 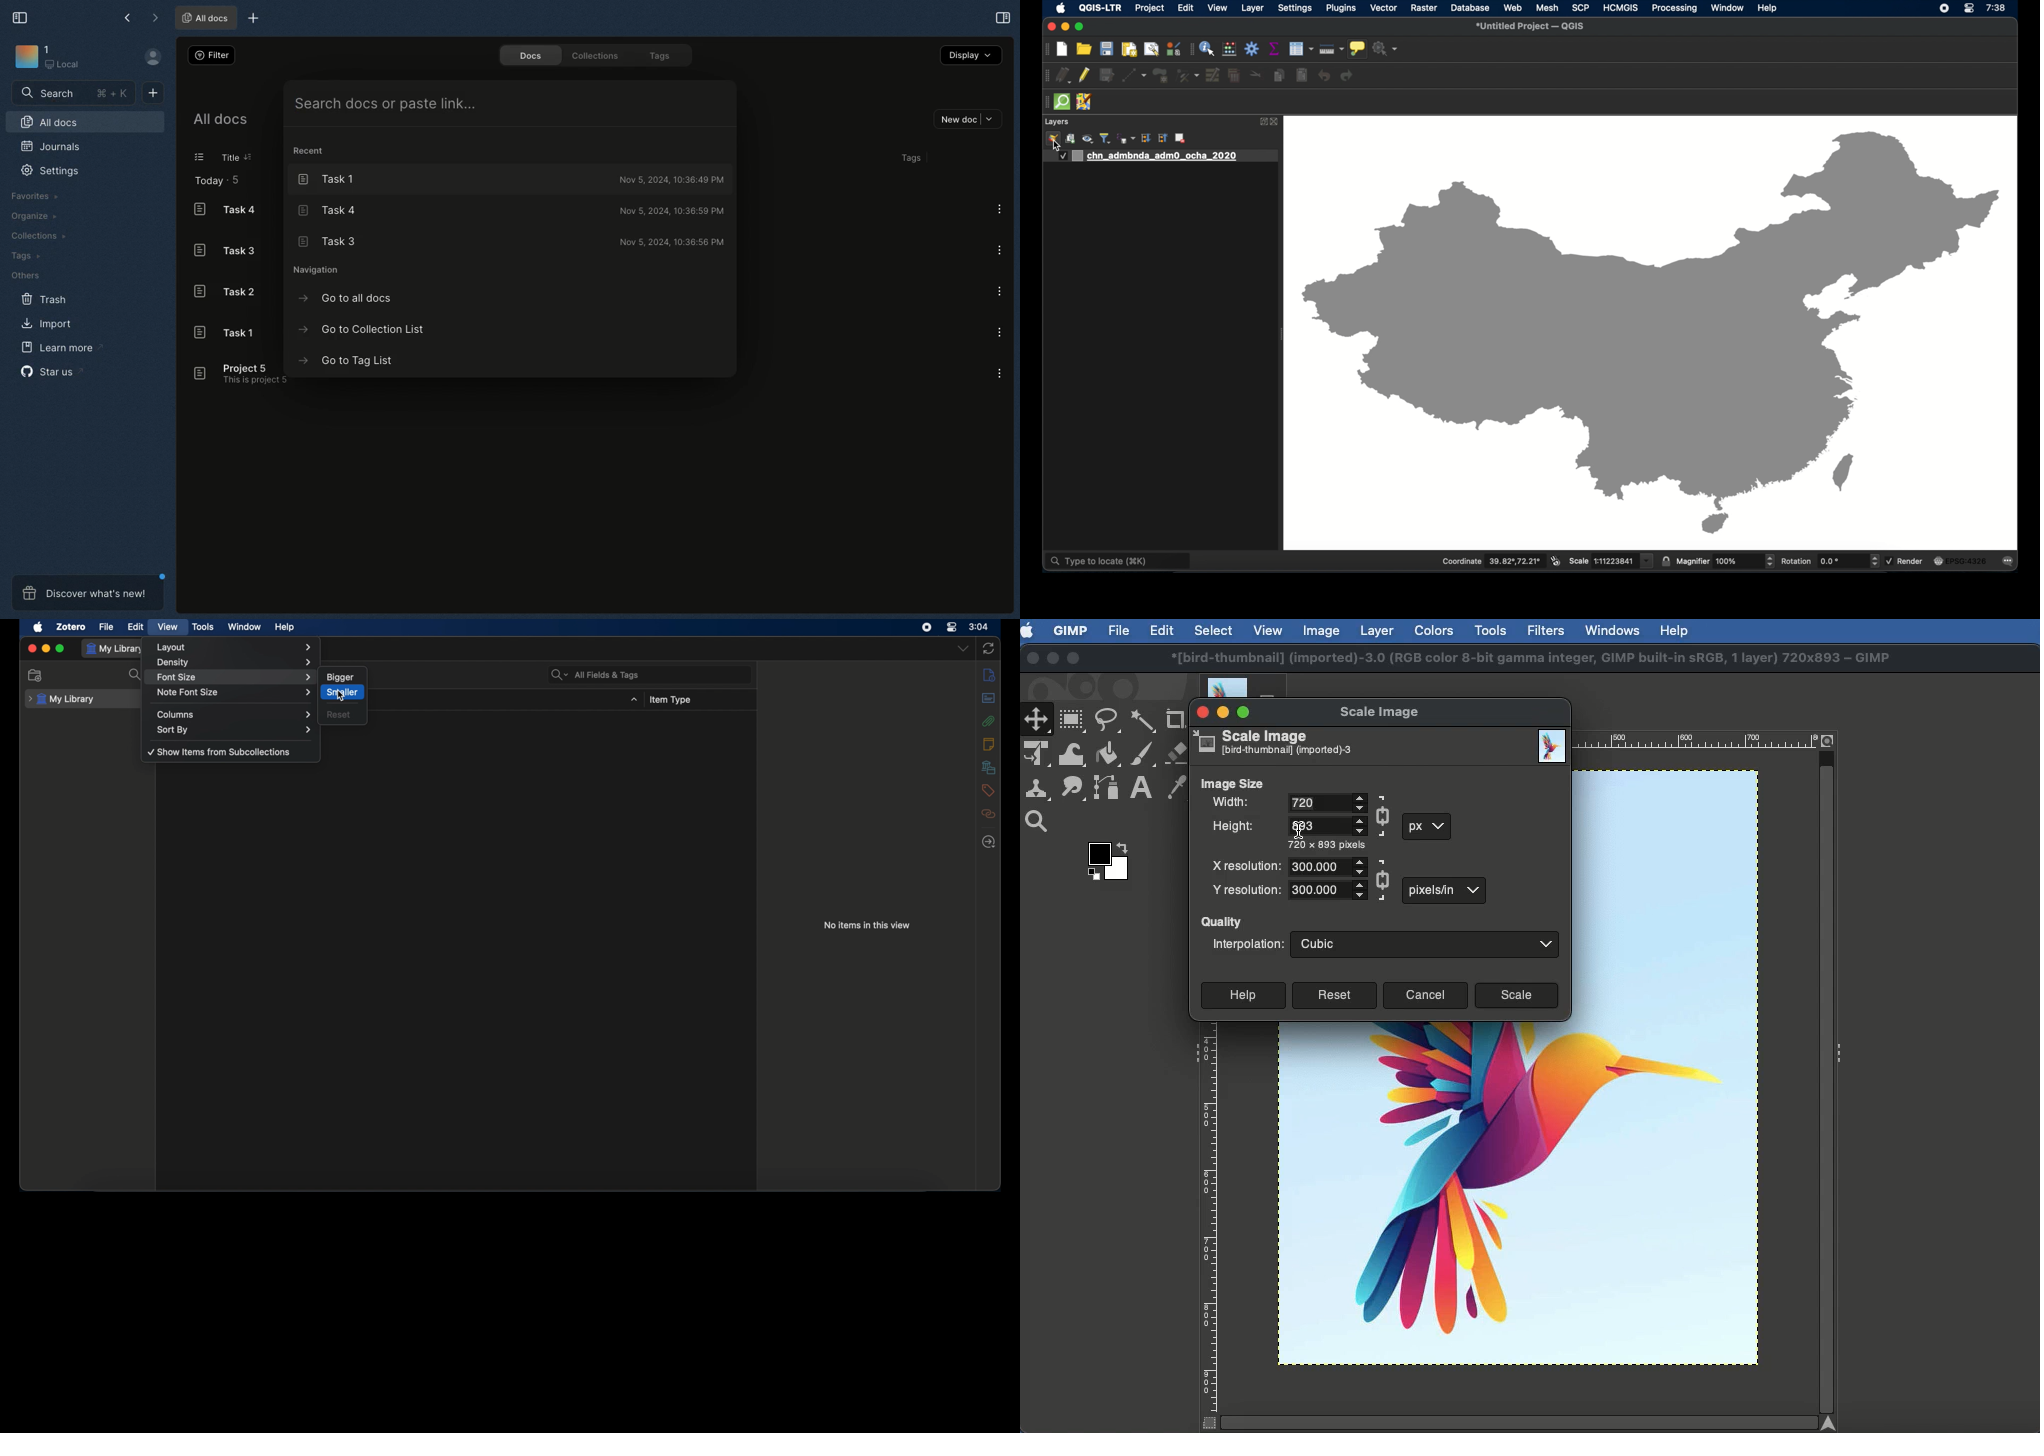 What do you see at coordinates (1615, 629) in the screenshot?
I see `Window` at bounding box center [1615, 629].